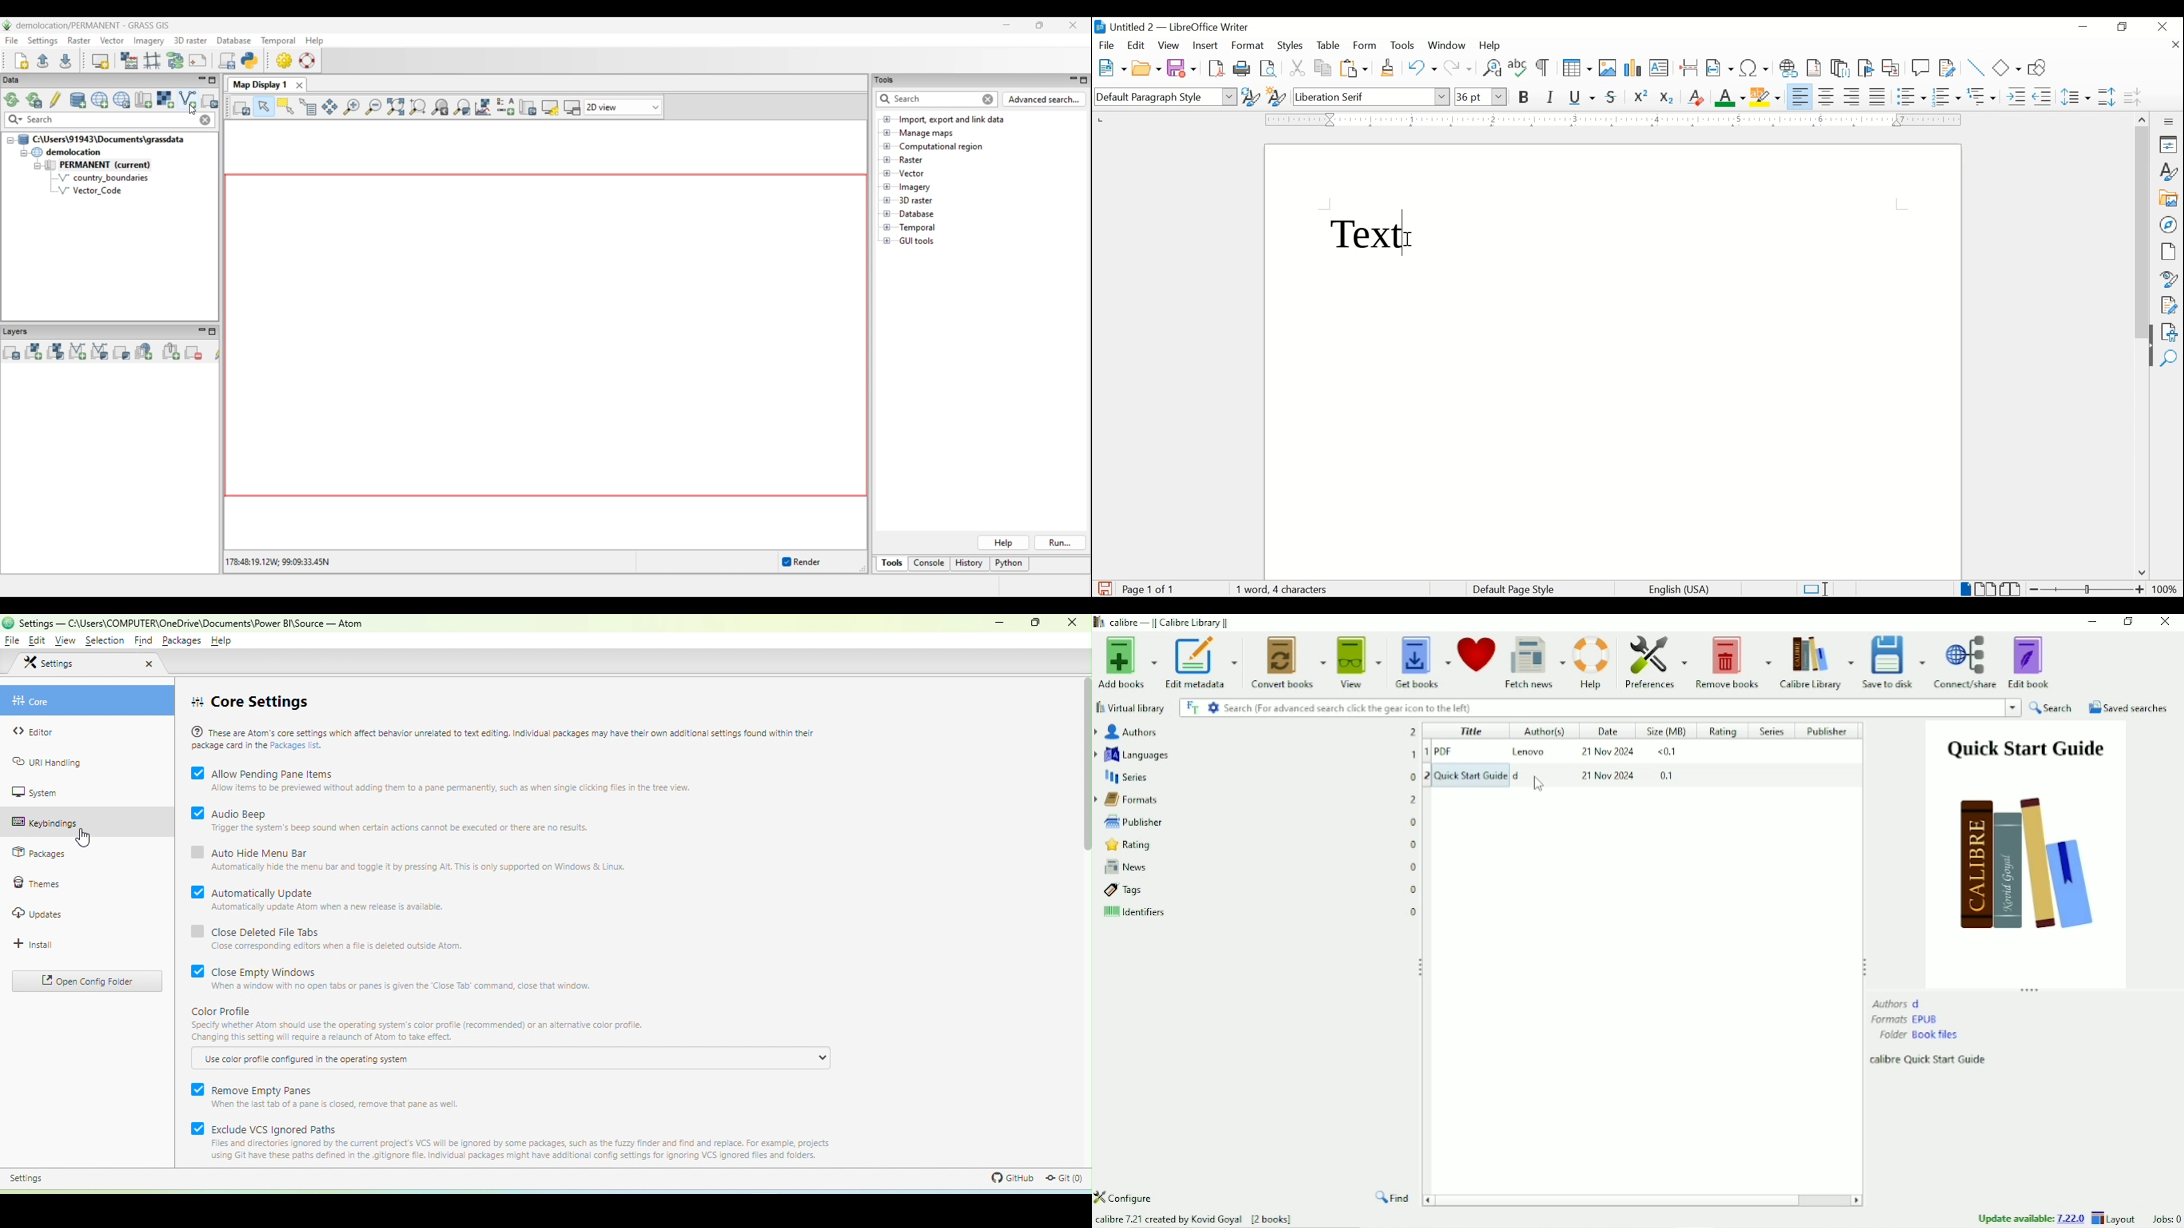 The height and width of the screenshot is (1232, 2184). Describe the element at coordinates (1402, 45) in the screenshot. I see `tools` at that location.